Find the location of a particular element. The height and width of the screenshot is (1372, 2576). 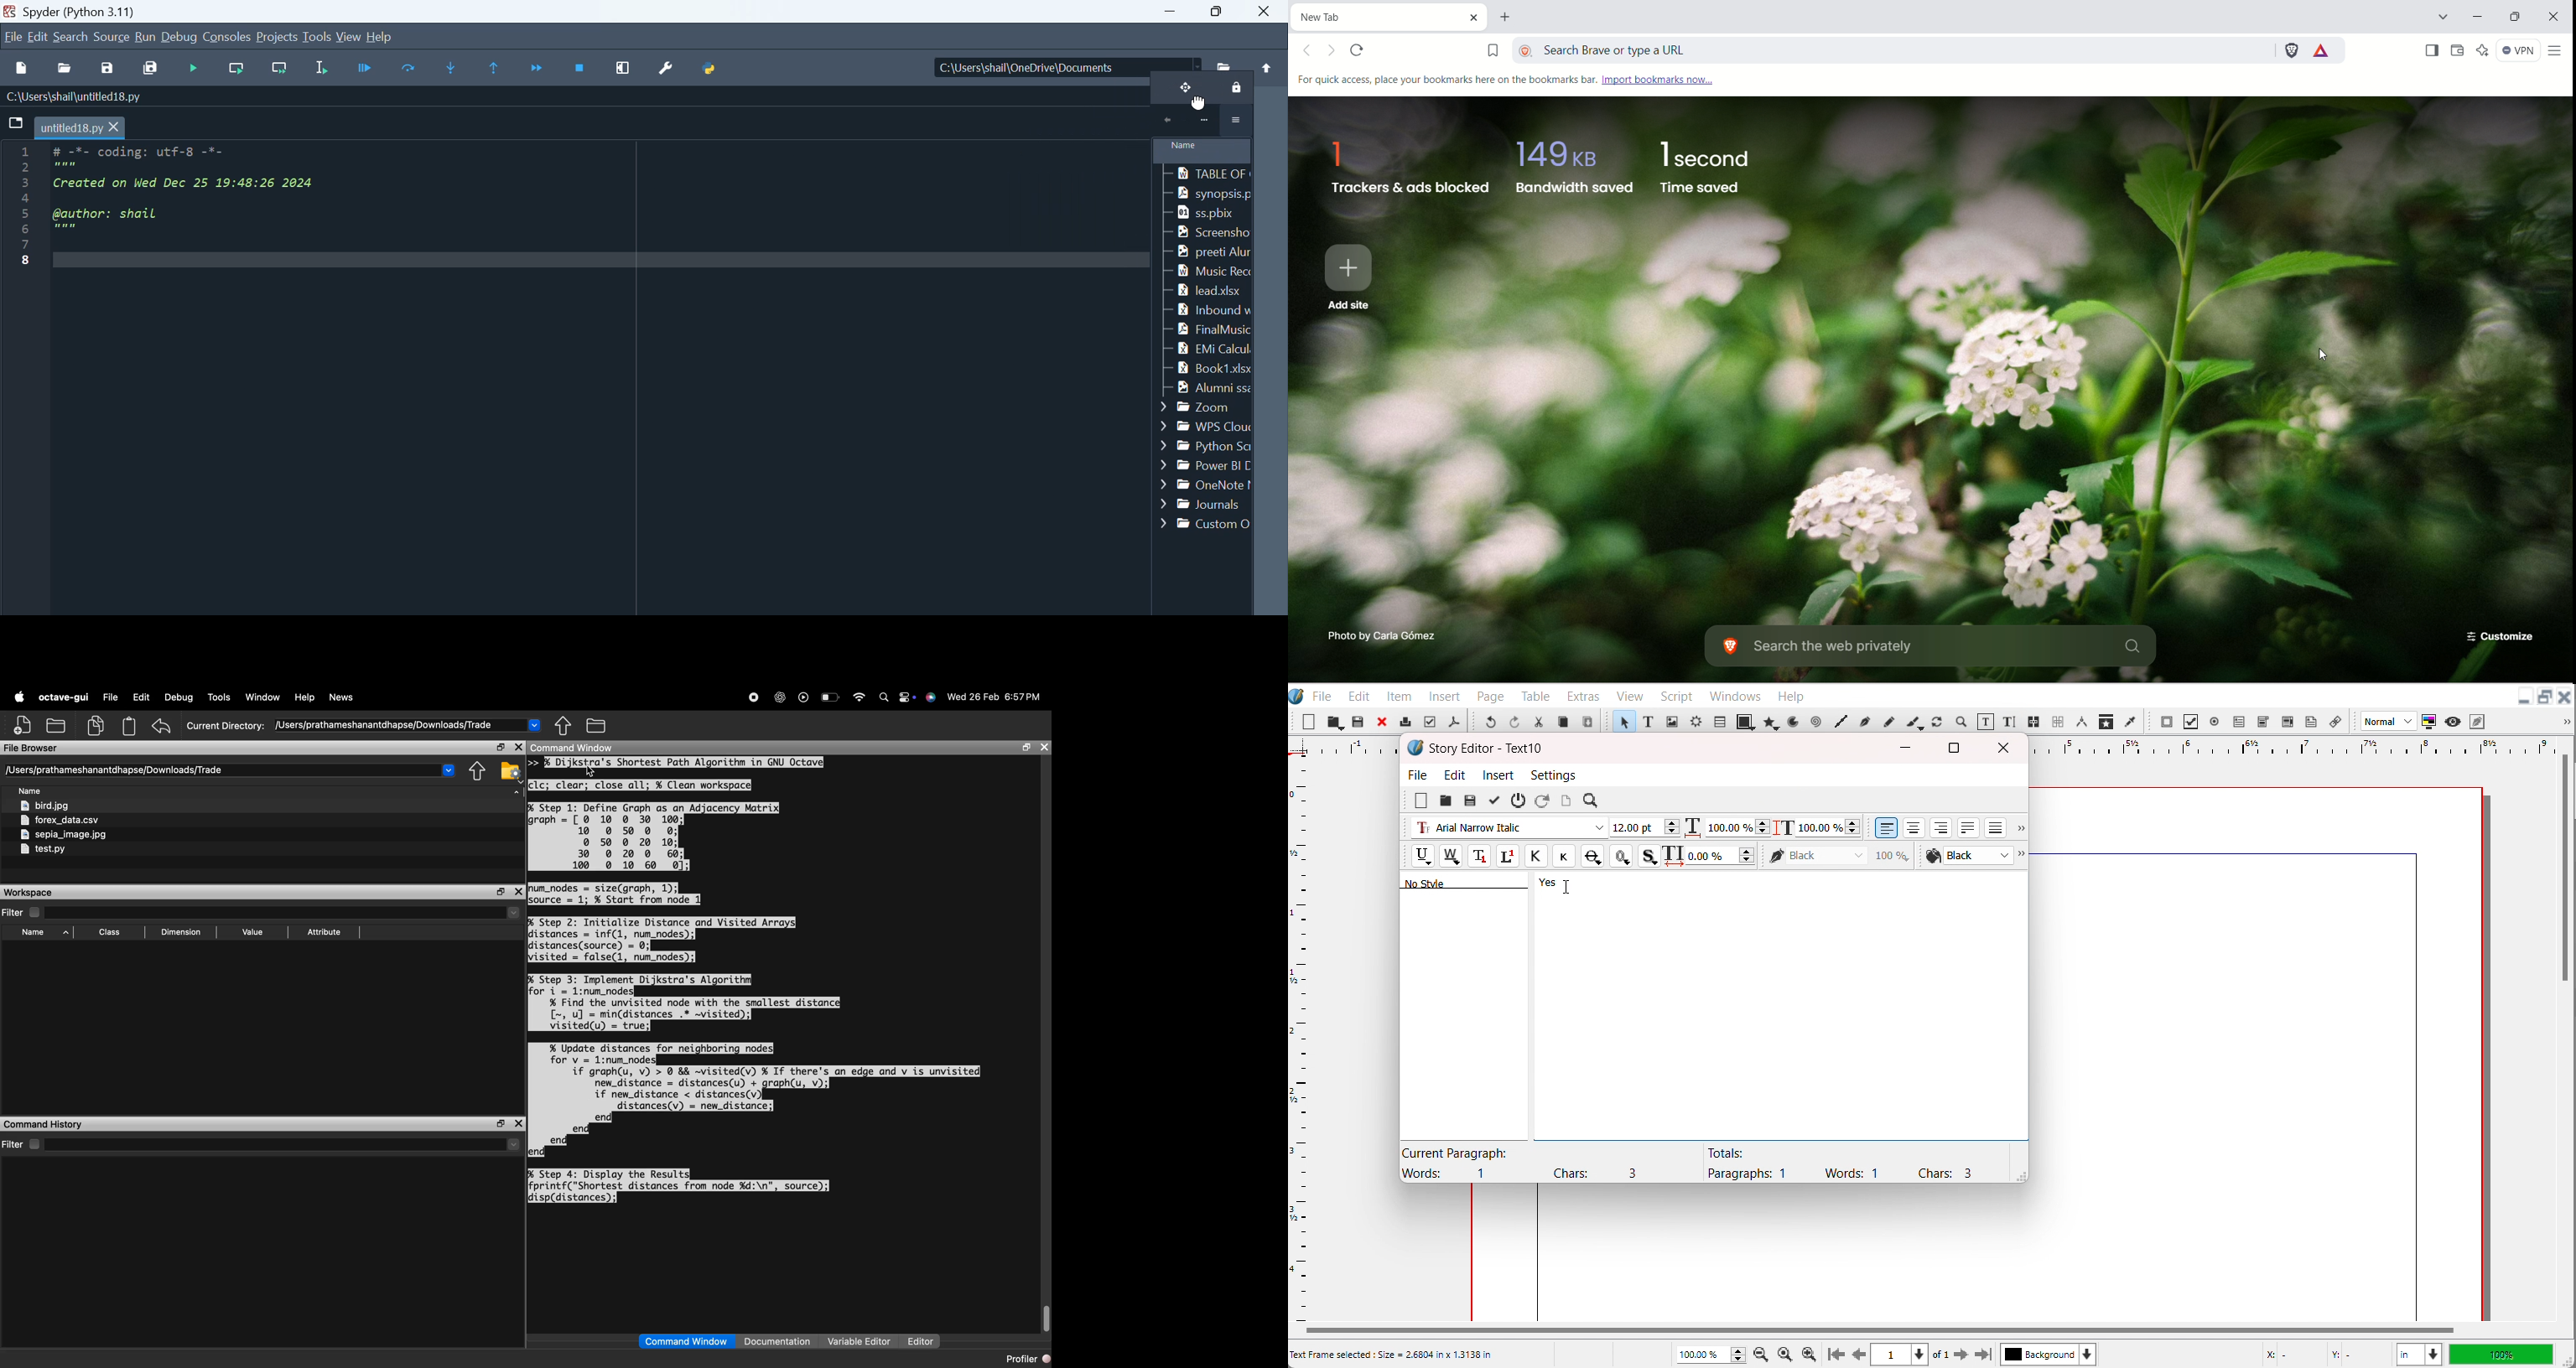

wallet is located at coordinates (2460, 52).